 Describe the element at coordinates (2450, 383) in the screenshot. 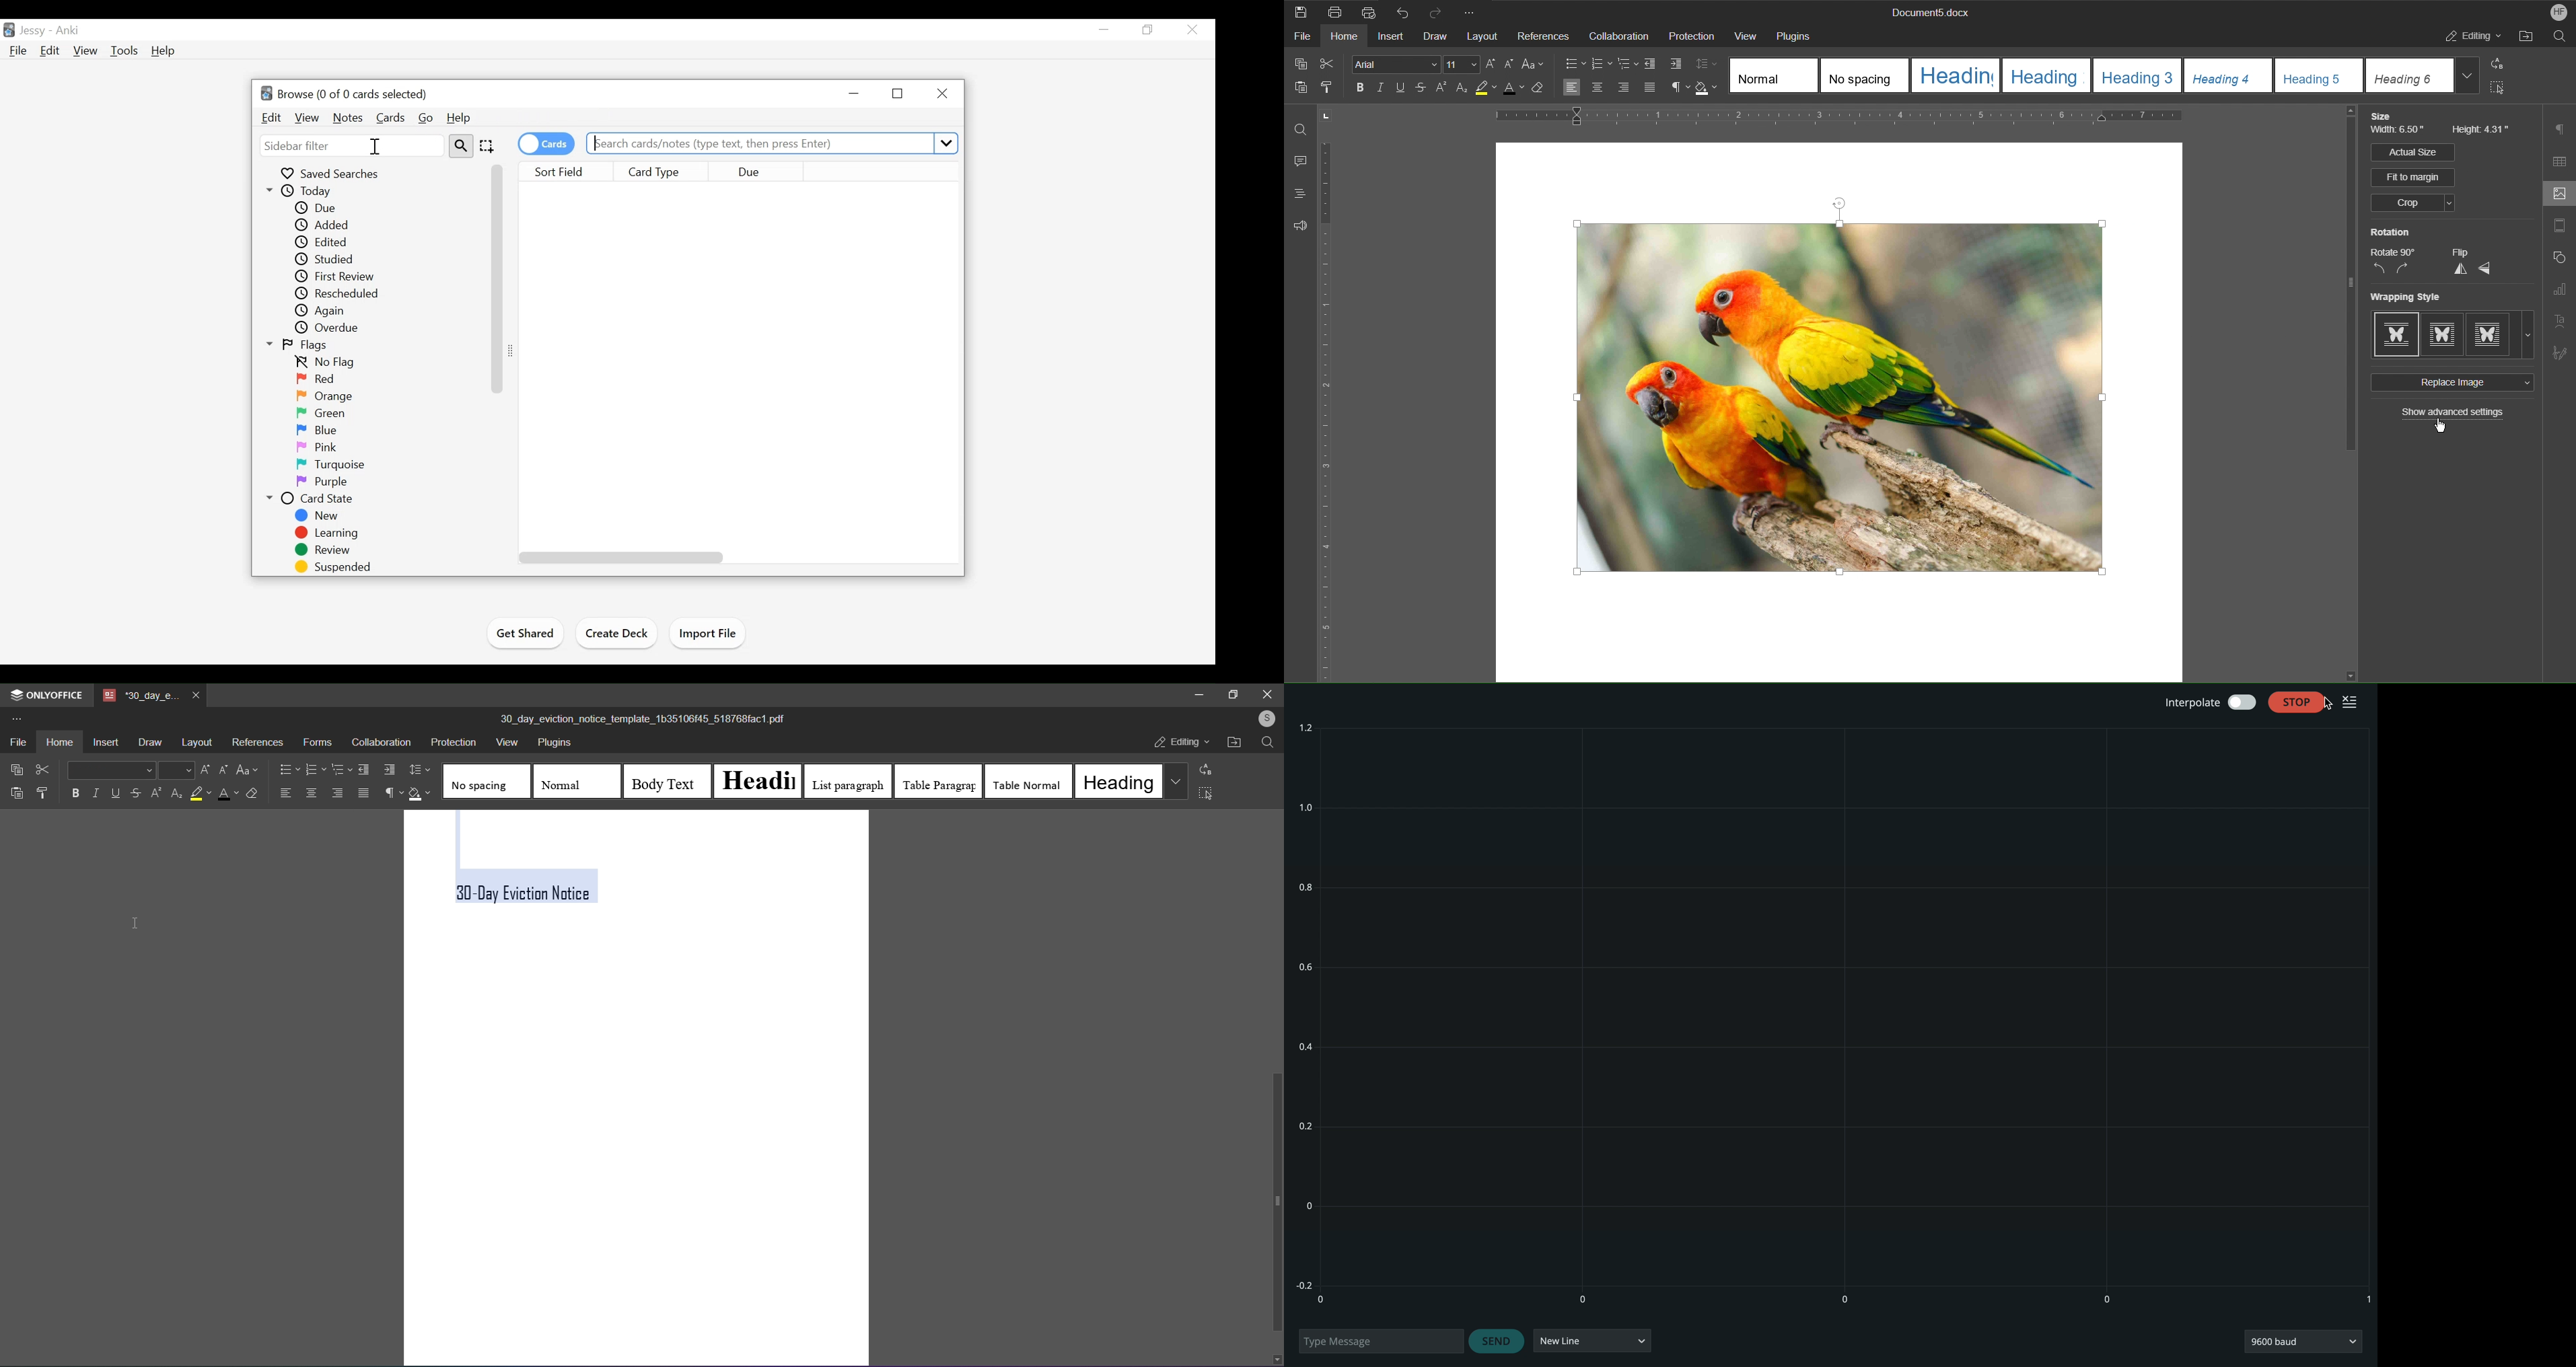

I see `Replace Image` at that location.